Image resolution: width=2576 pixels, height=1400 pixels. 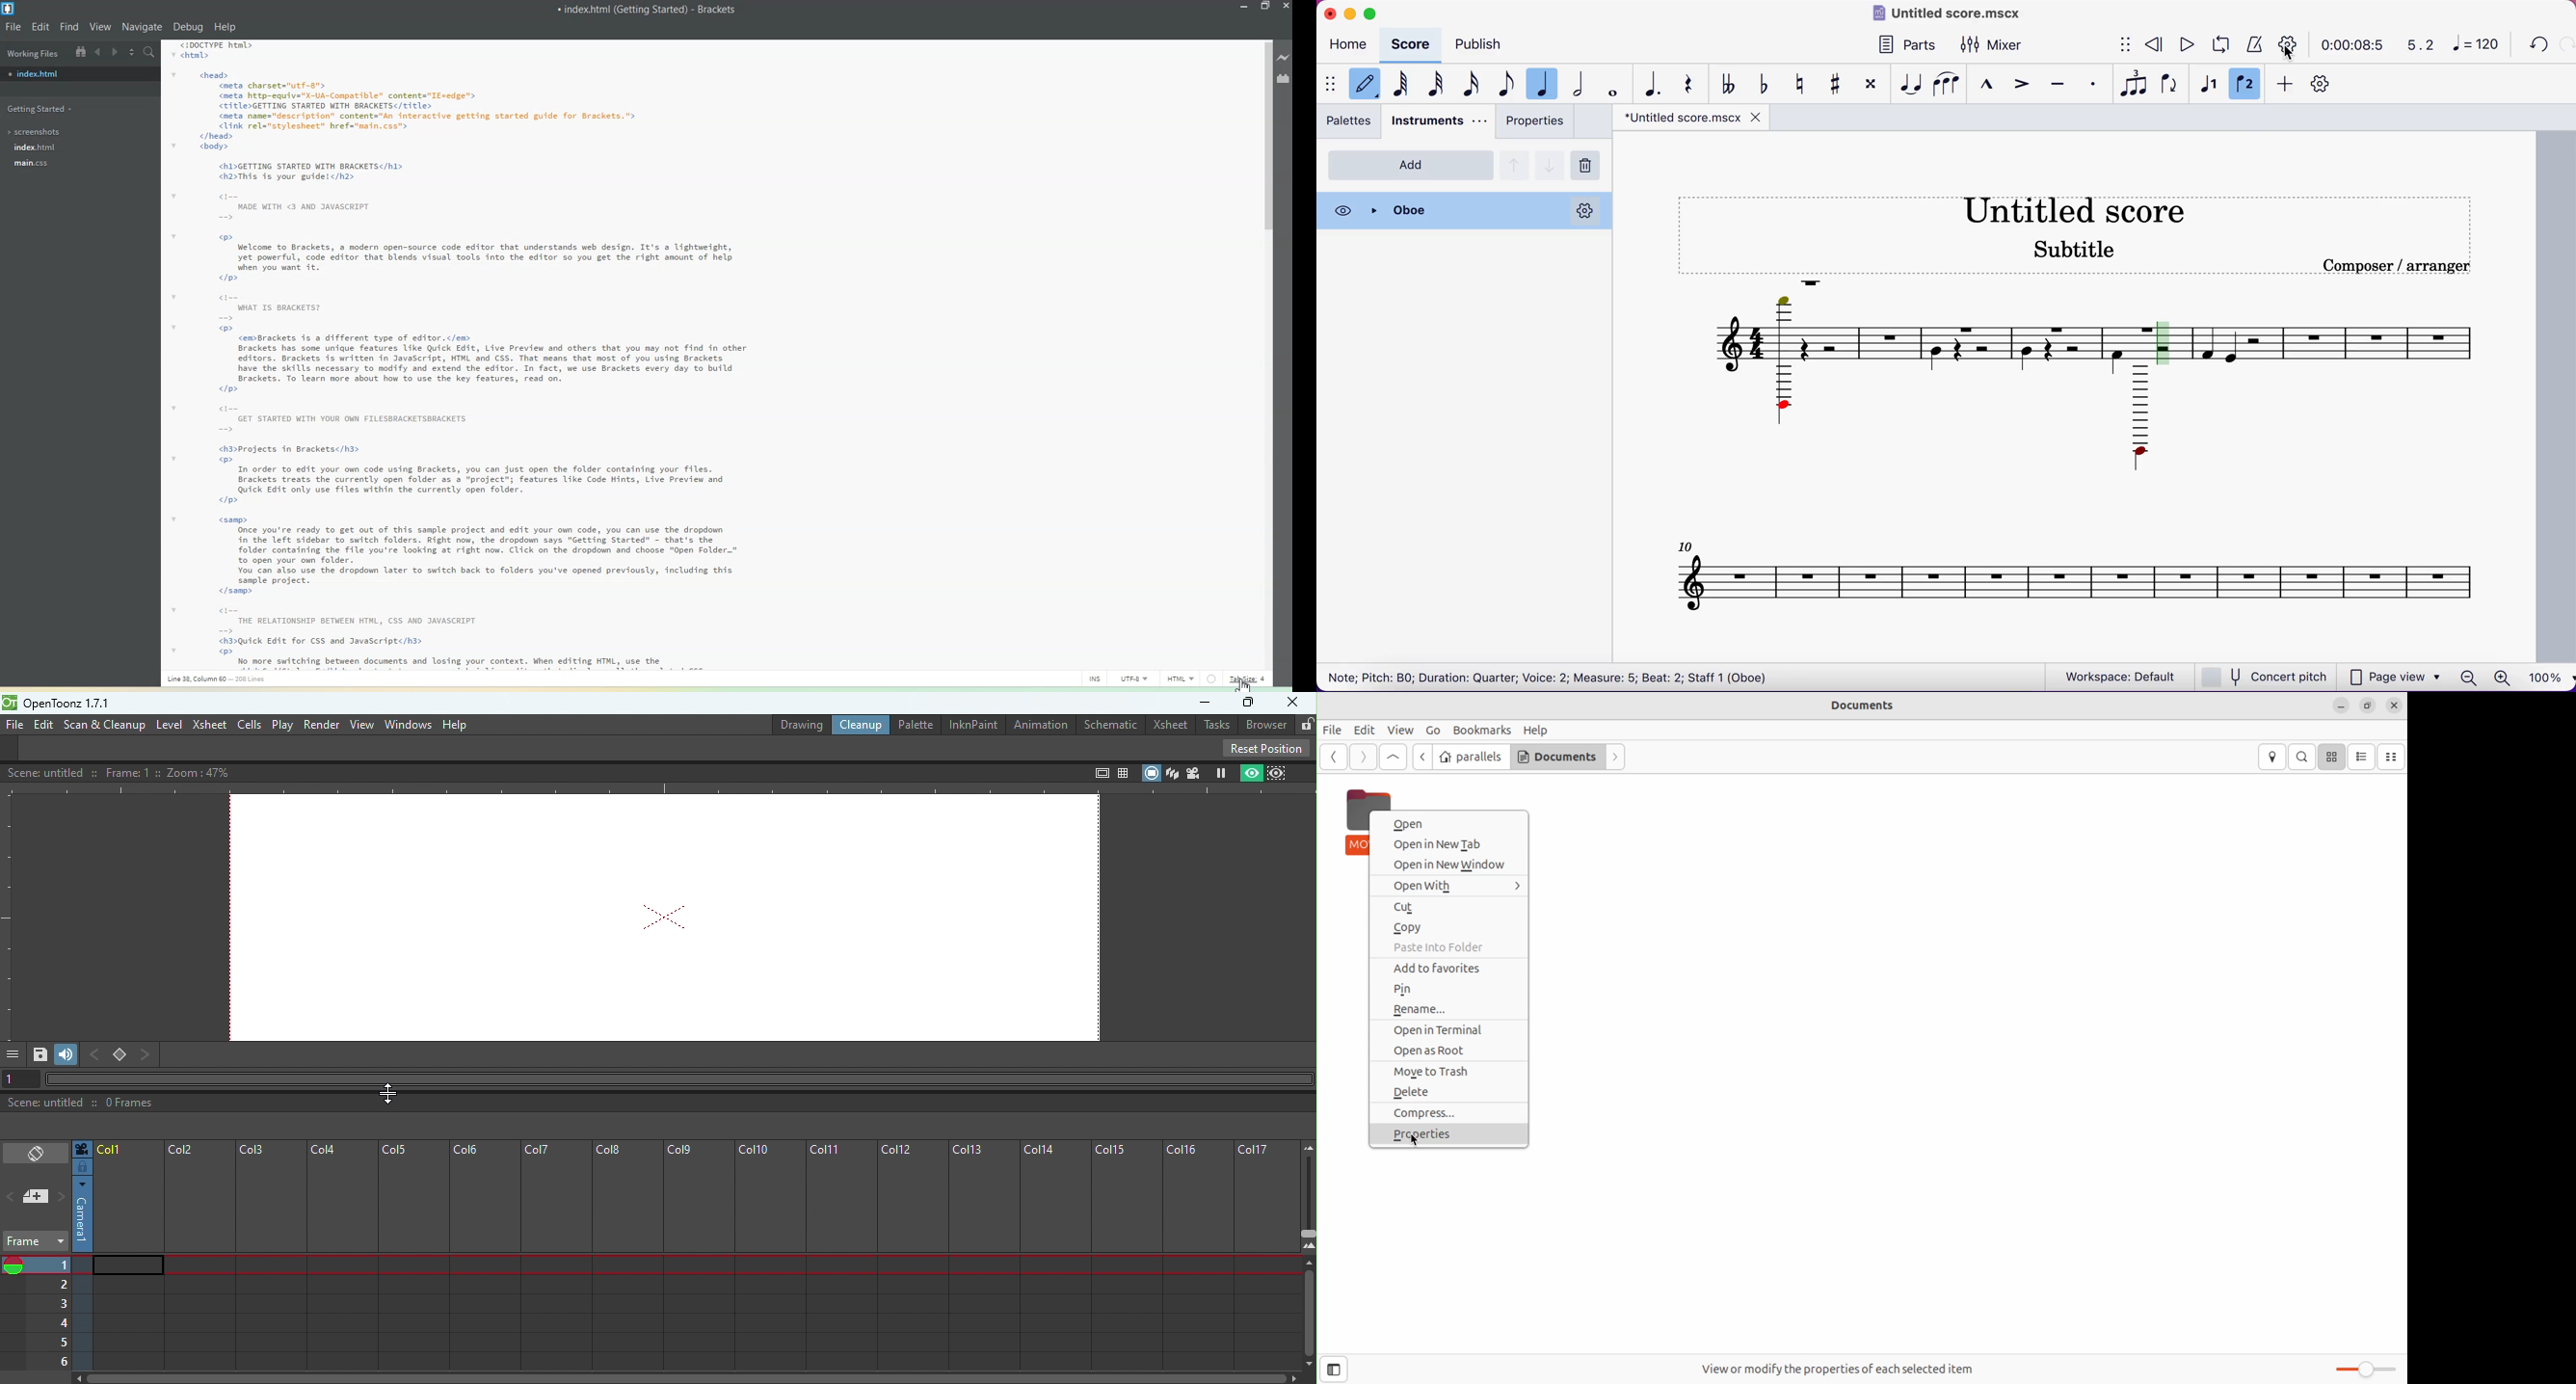 I want to click on 100%, so click(x=2542, y=676).